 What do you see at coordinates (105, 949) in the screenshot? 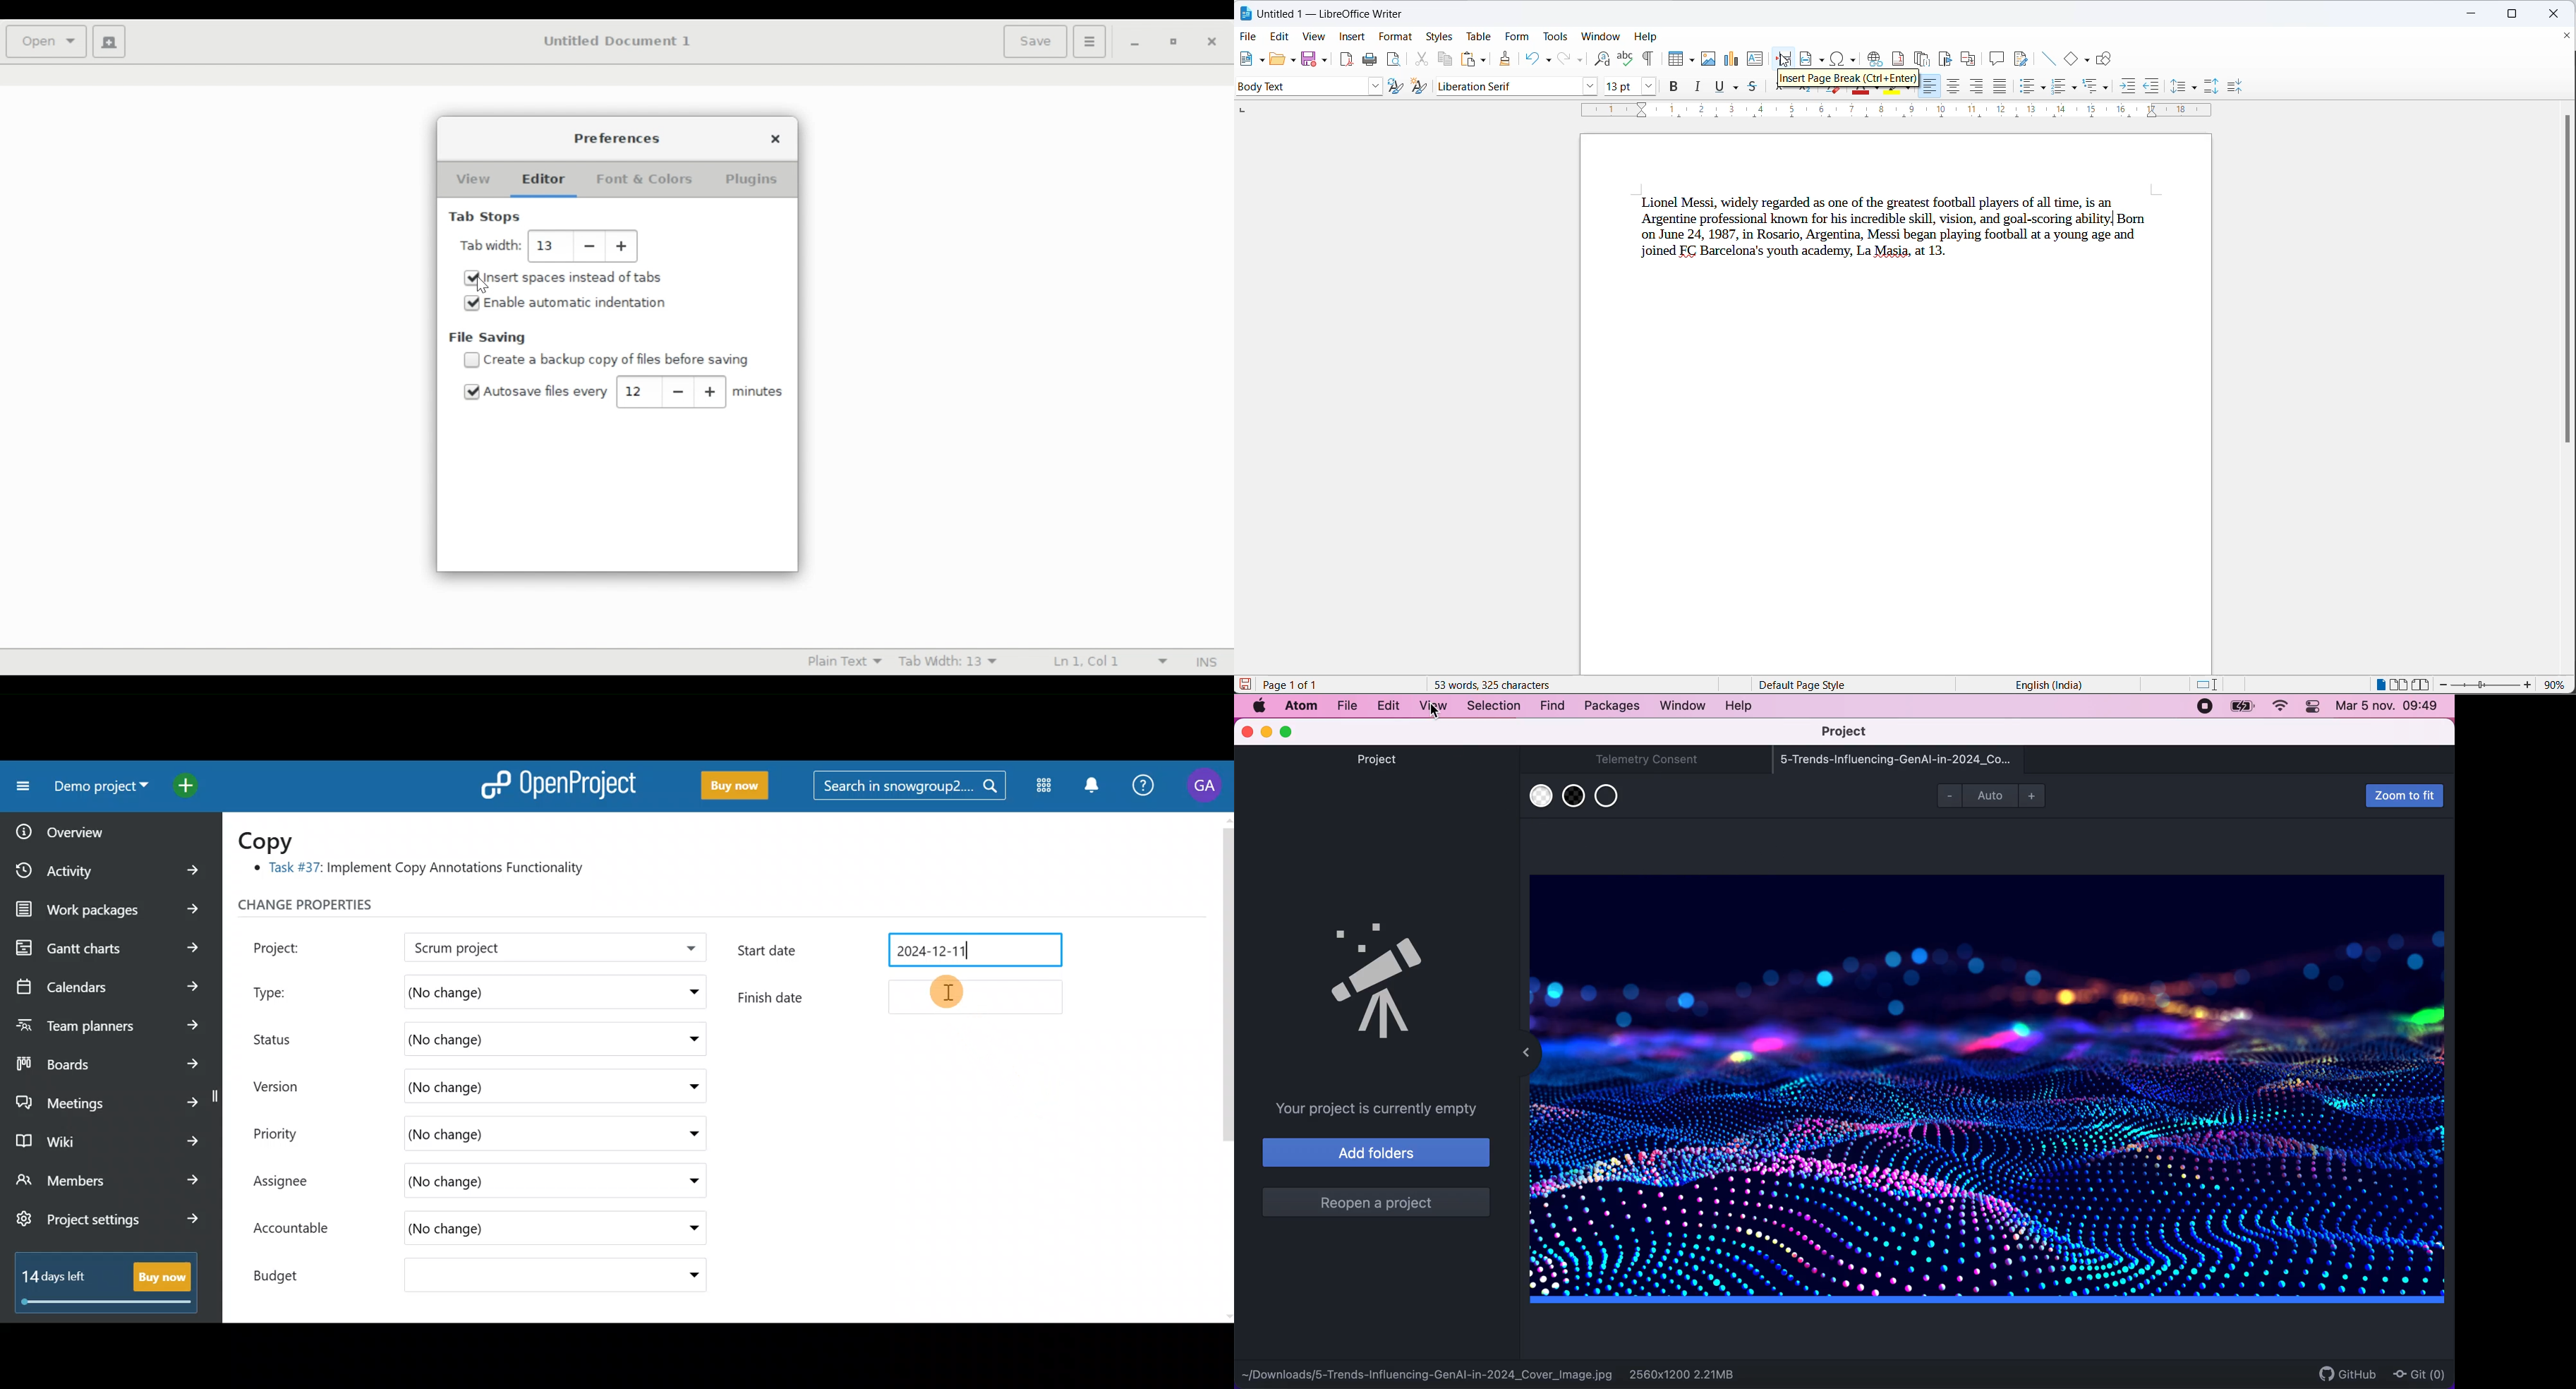
I see `Gantt charts` at bounding box center [105, 949].